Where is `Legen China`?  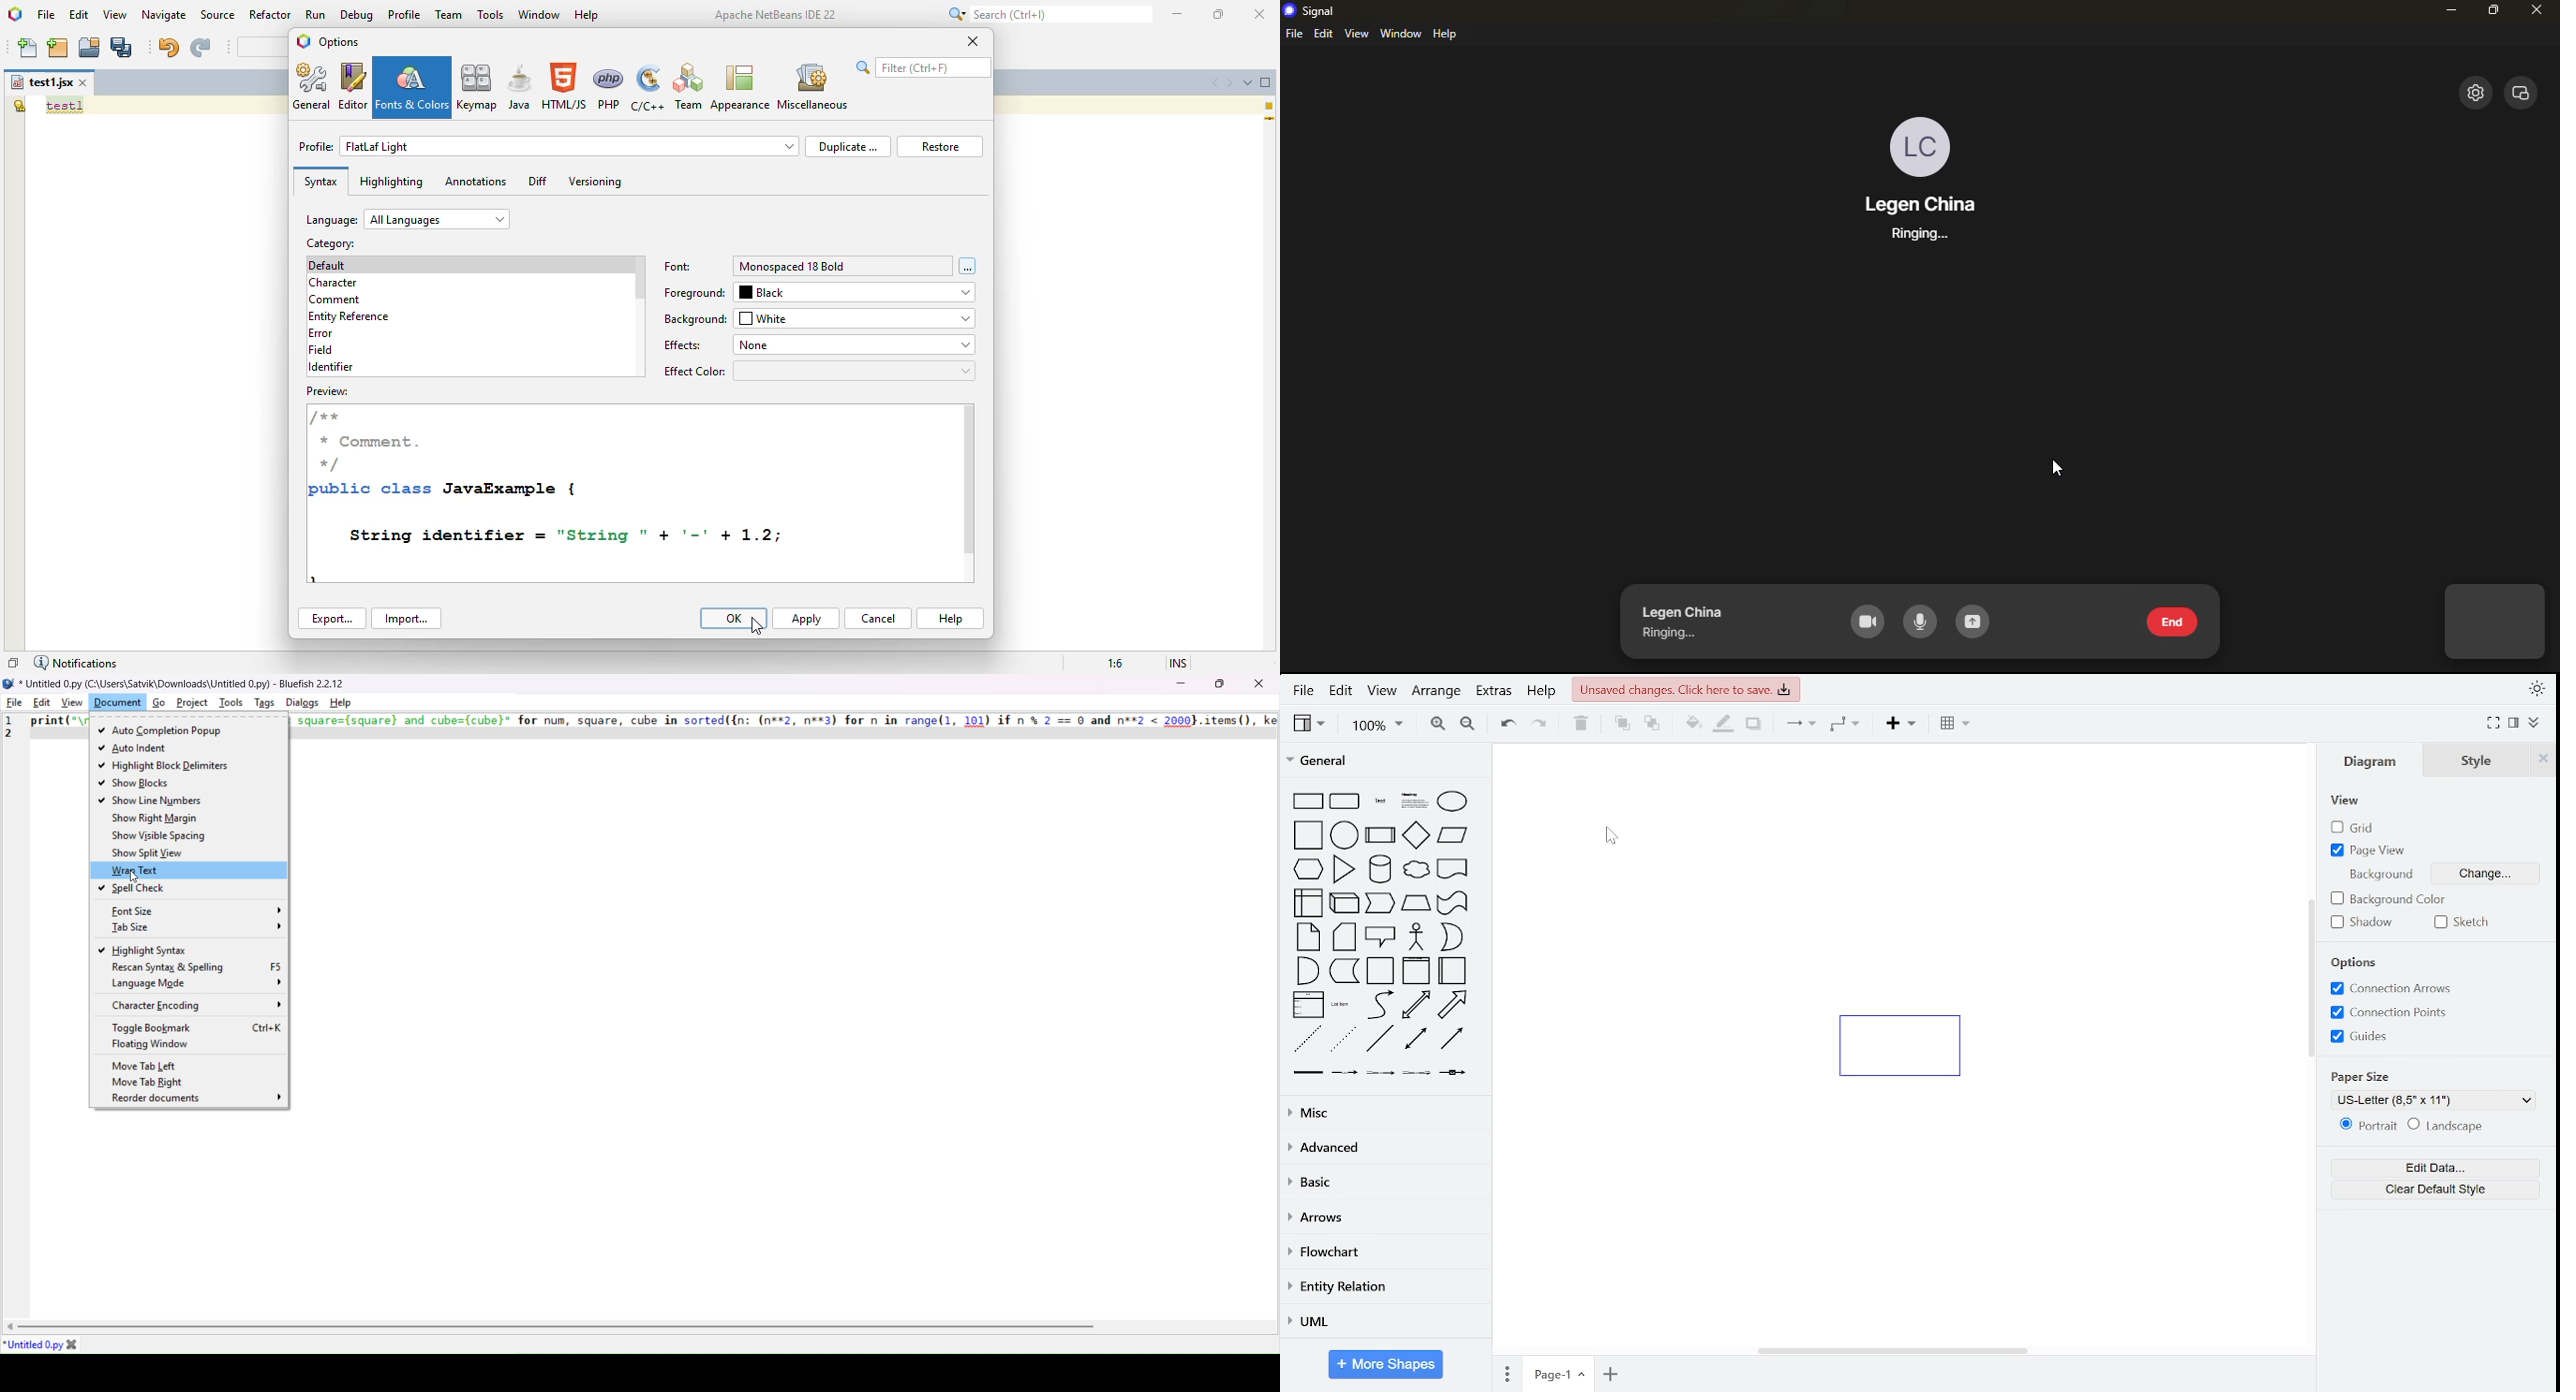
Legen China is located at coordinates (1681, 613).